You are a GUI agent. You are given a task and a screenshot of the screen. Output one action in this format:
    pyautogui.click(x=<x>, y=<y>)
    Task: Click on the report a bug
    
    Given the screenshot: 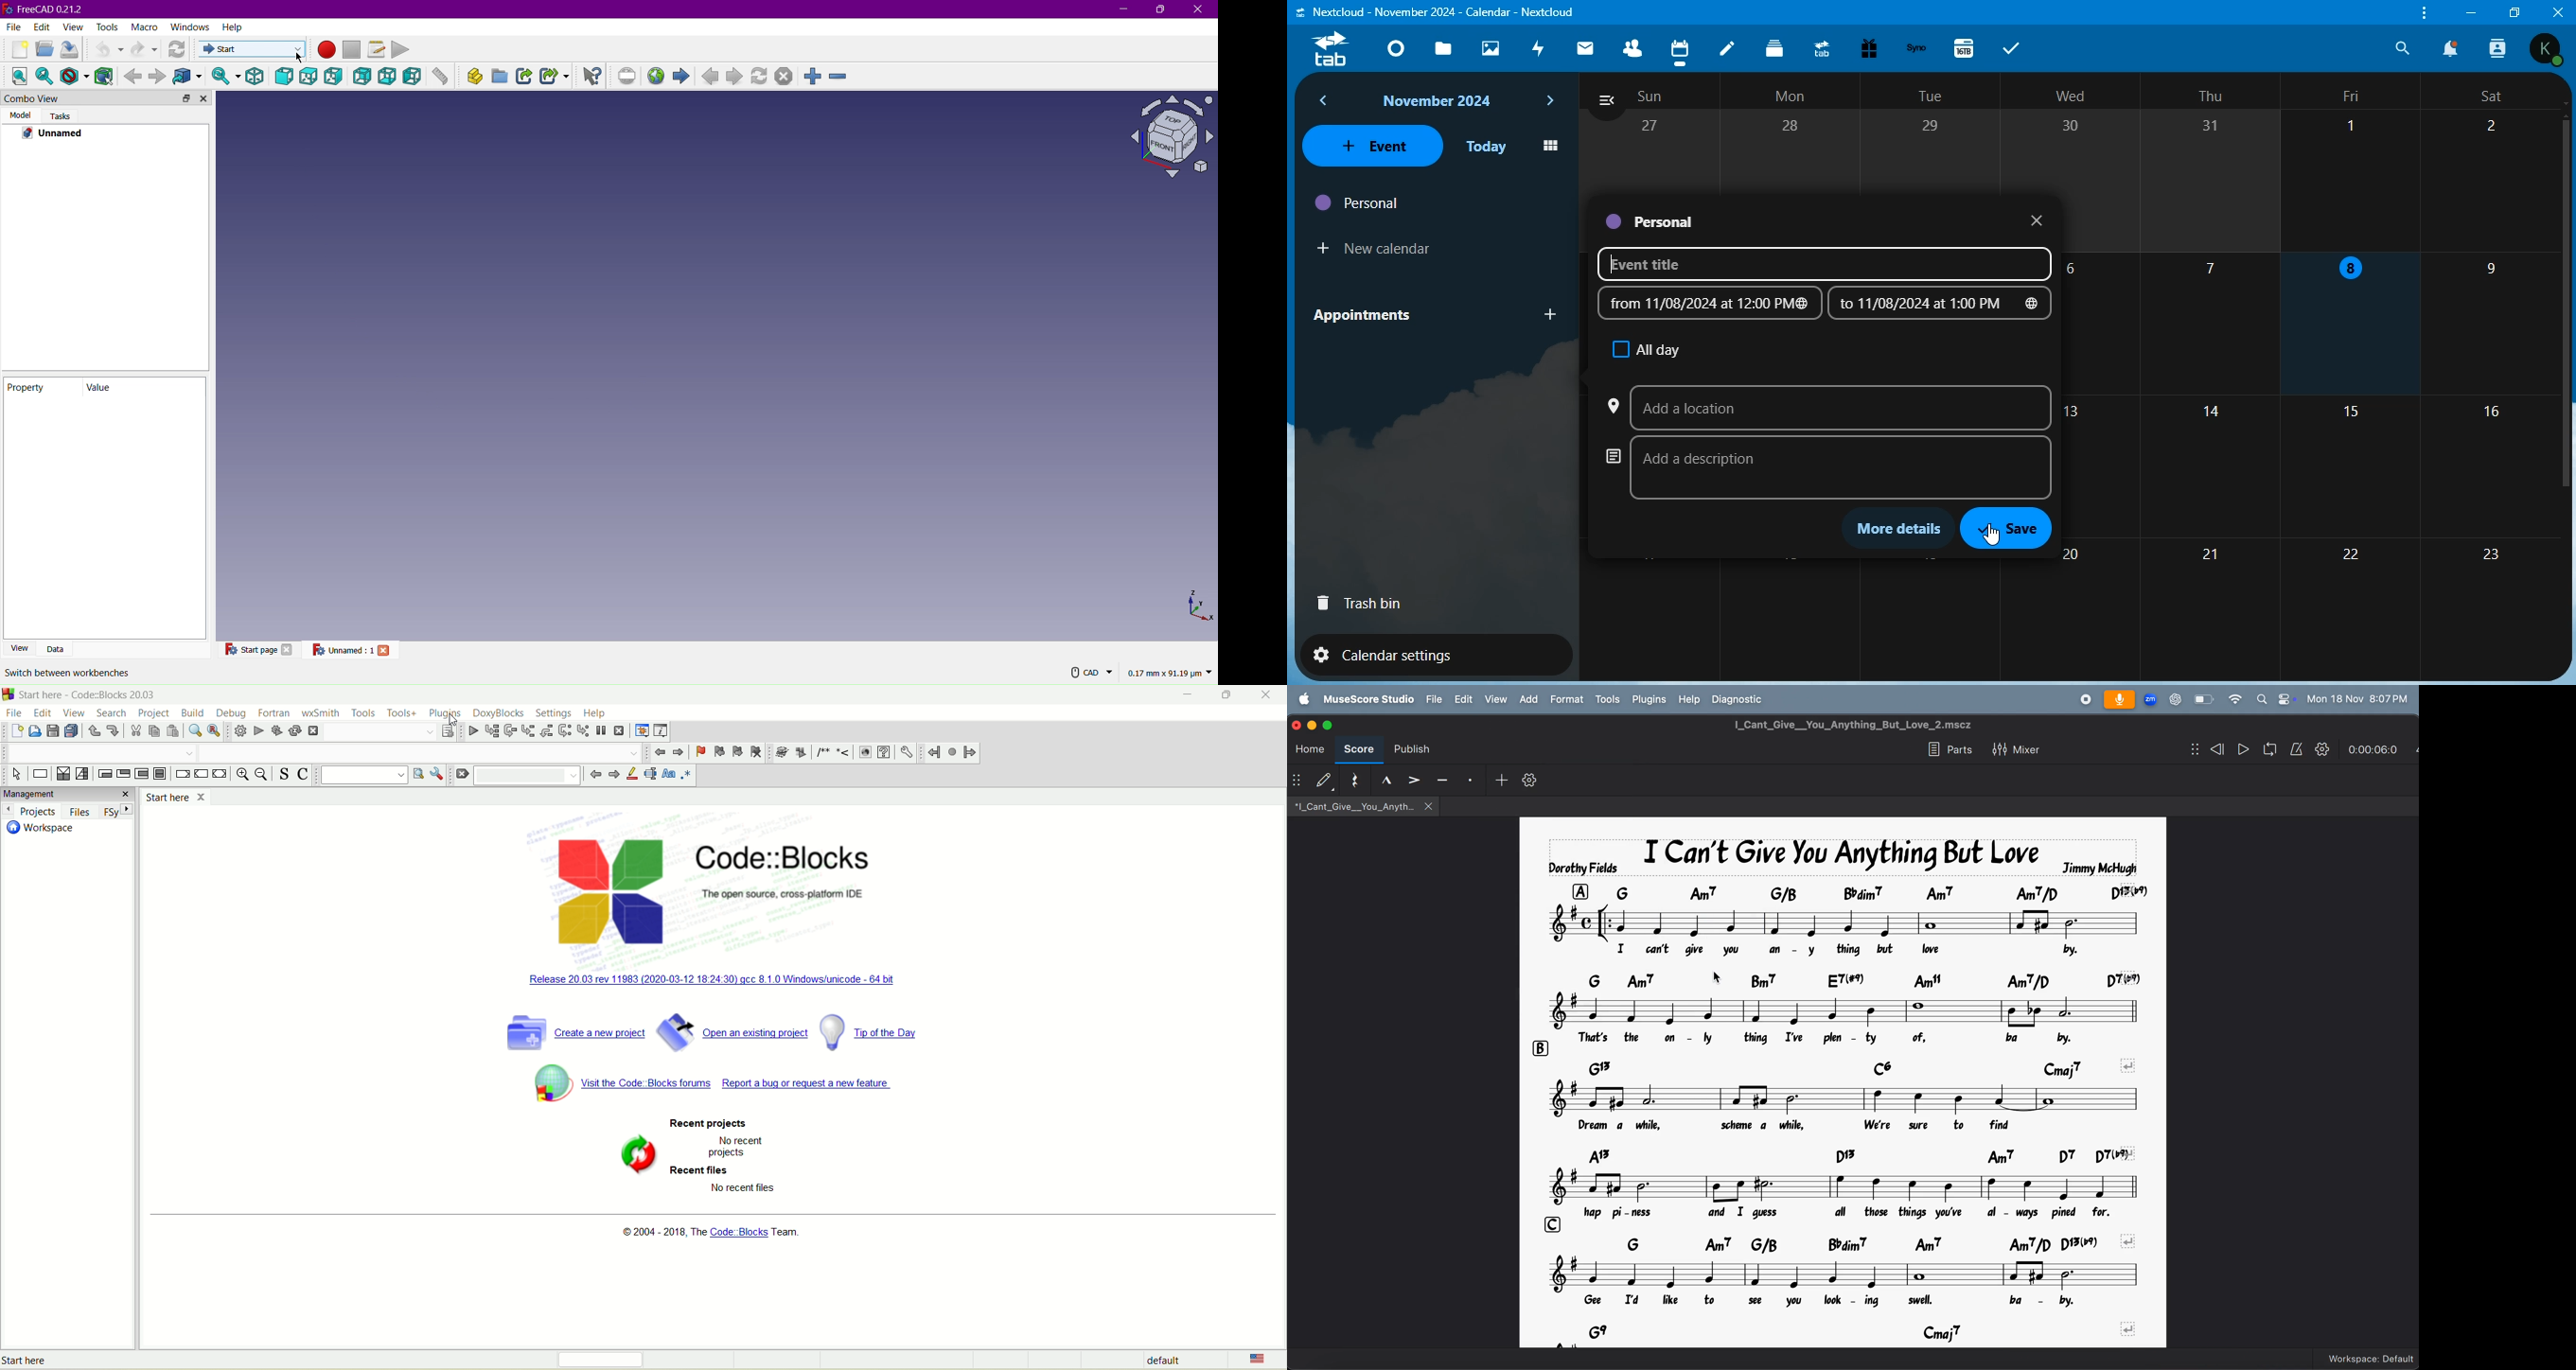 What is the action you would take?
    pyautogui.click(x=809, y=1088)
    